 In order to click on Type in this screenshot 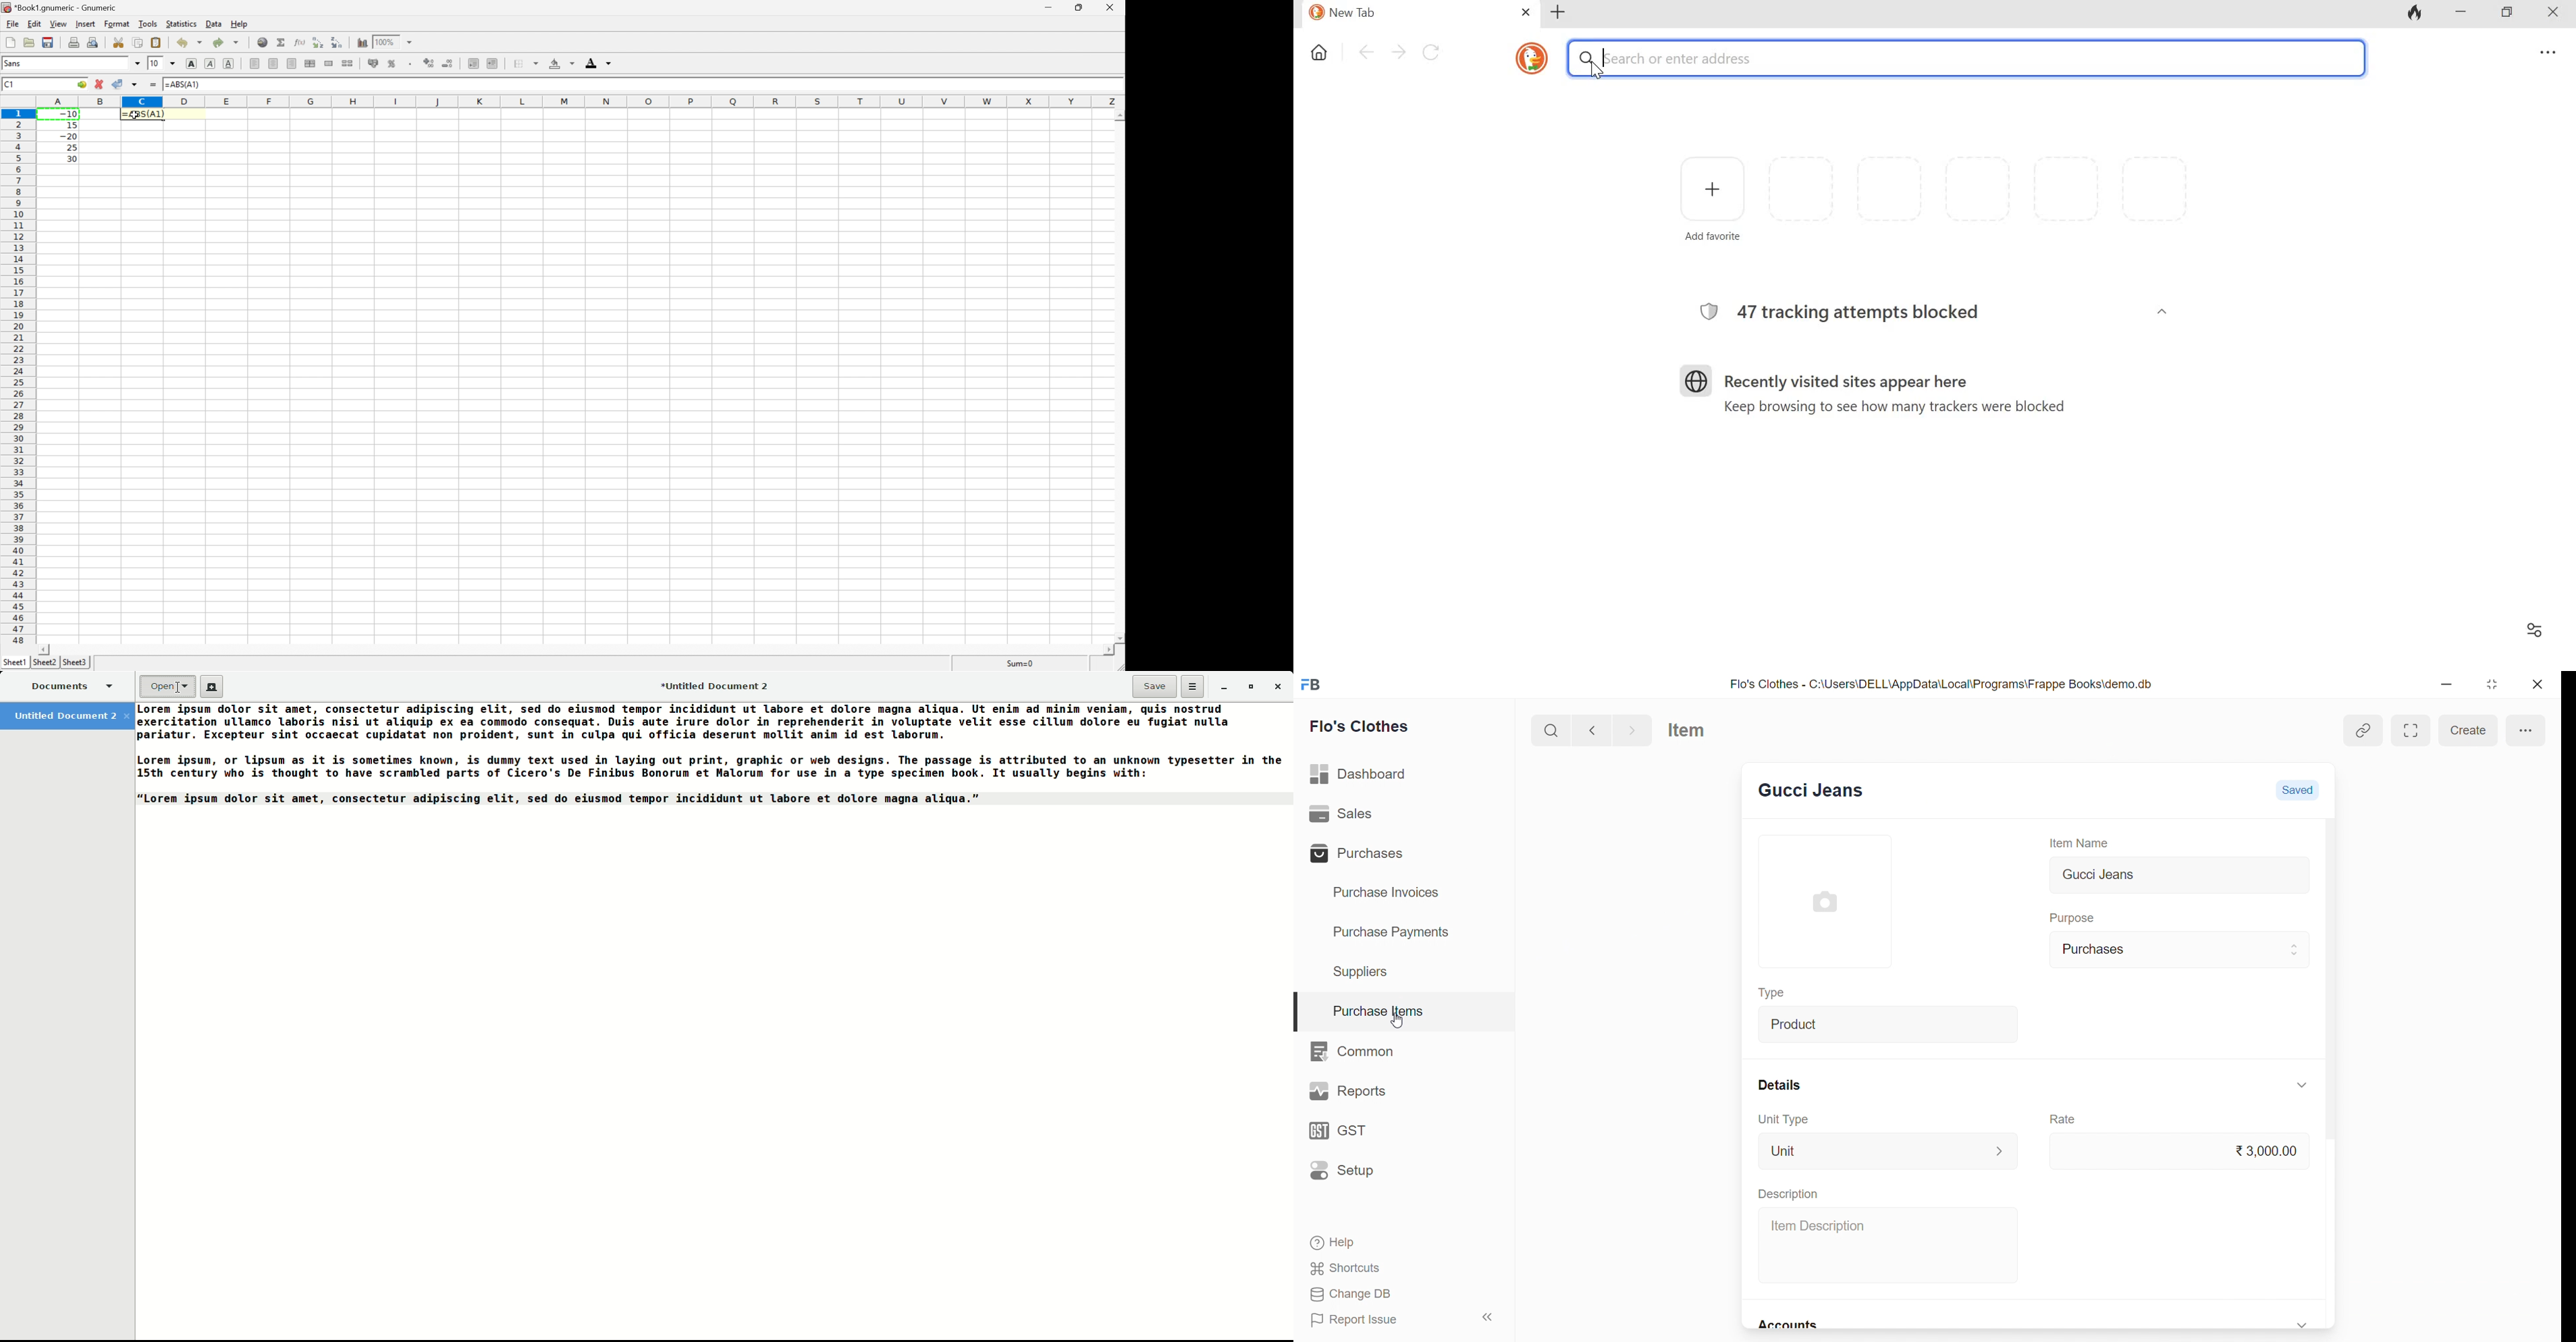, I will do `click(1777, 994)`.